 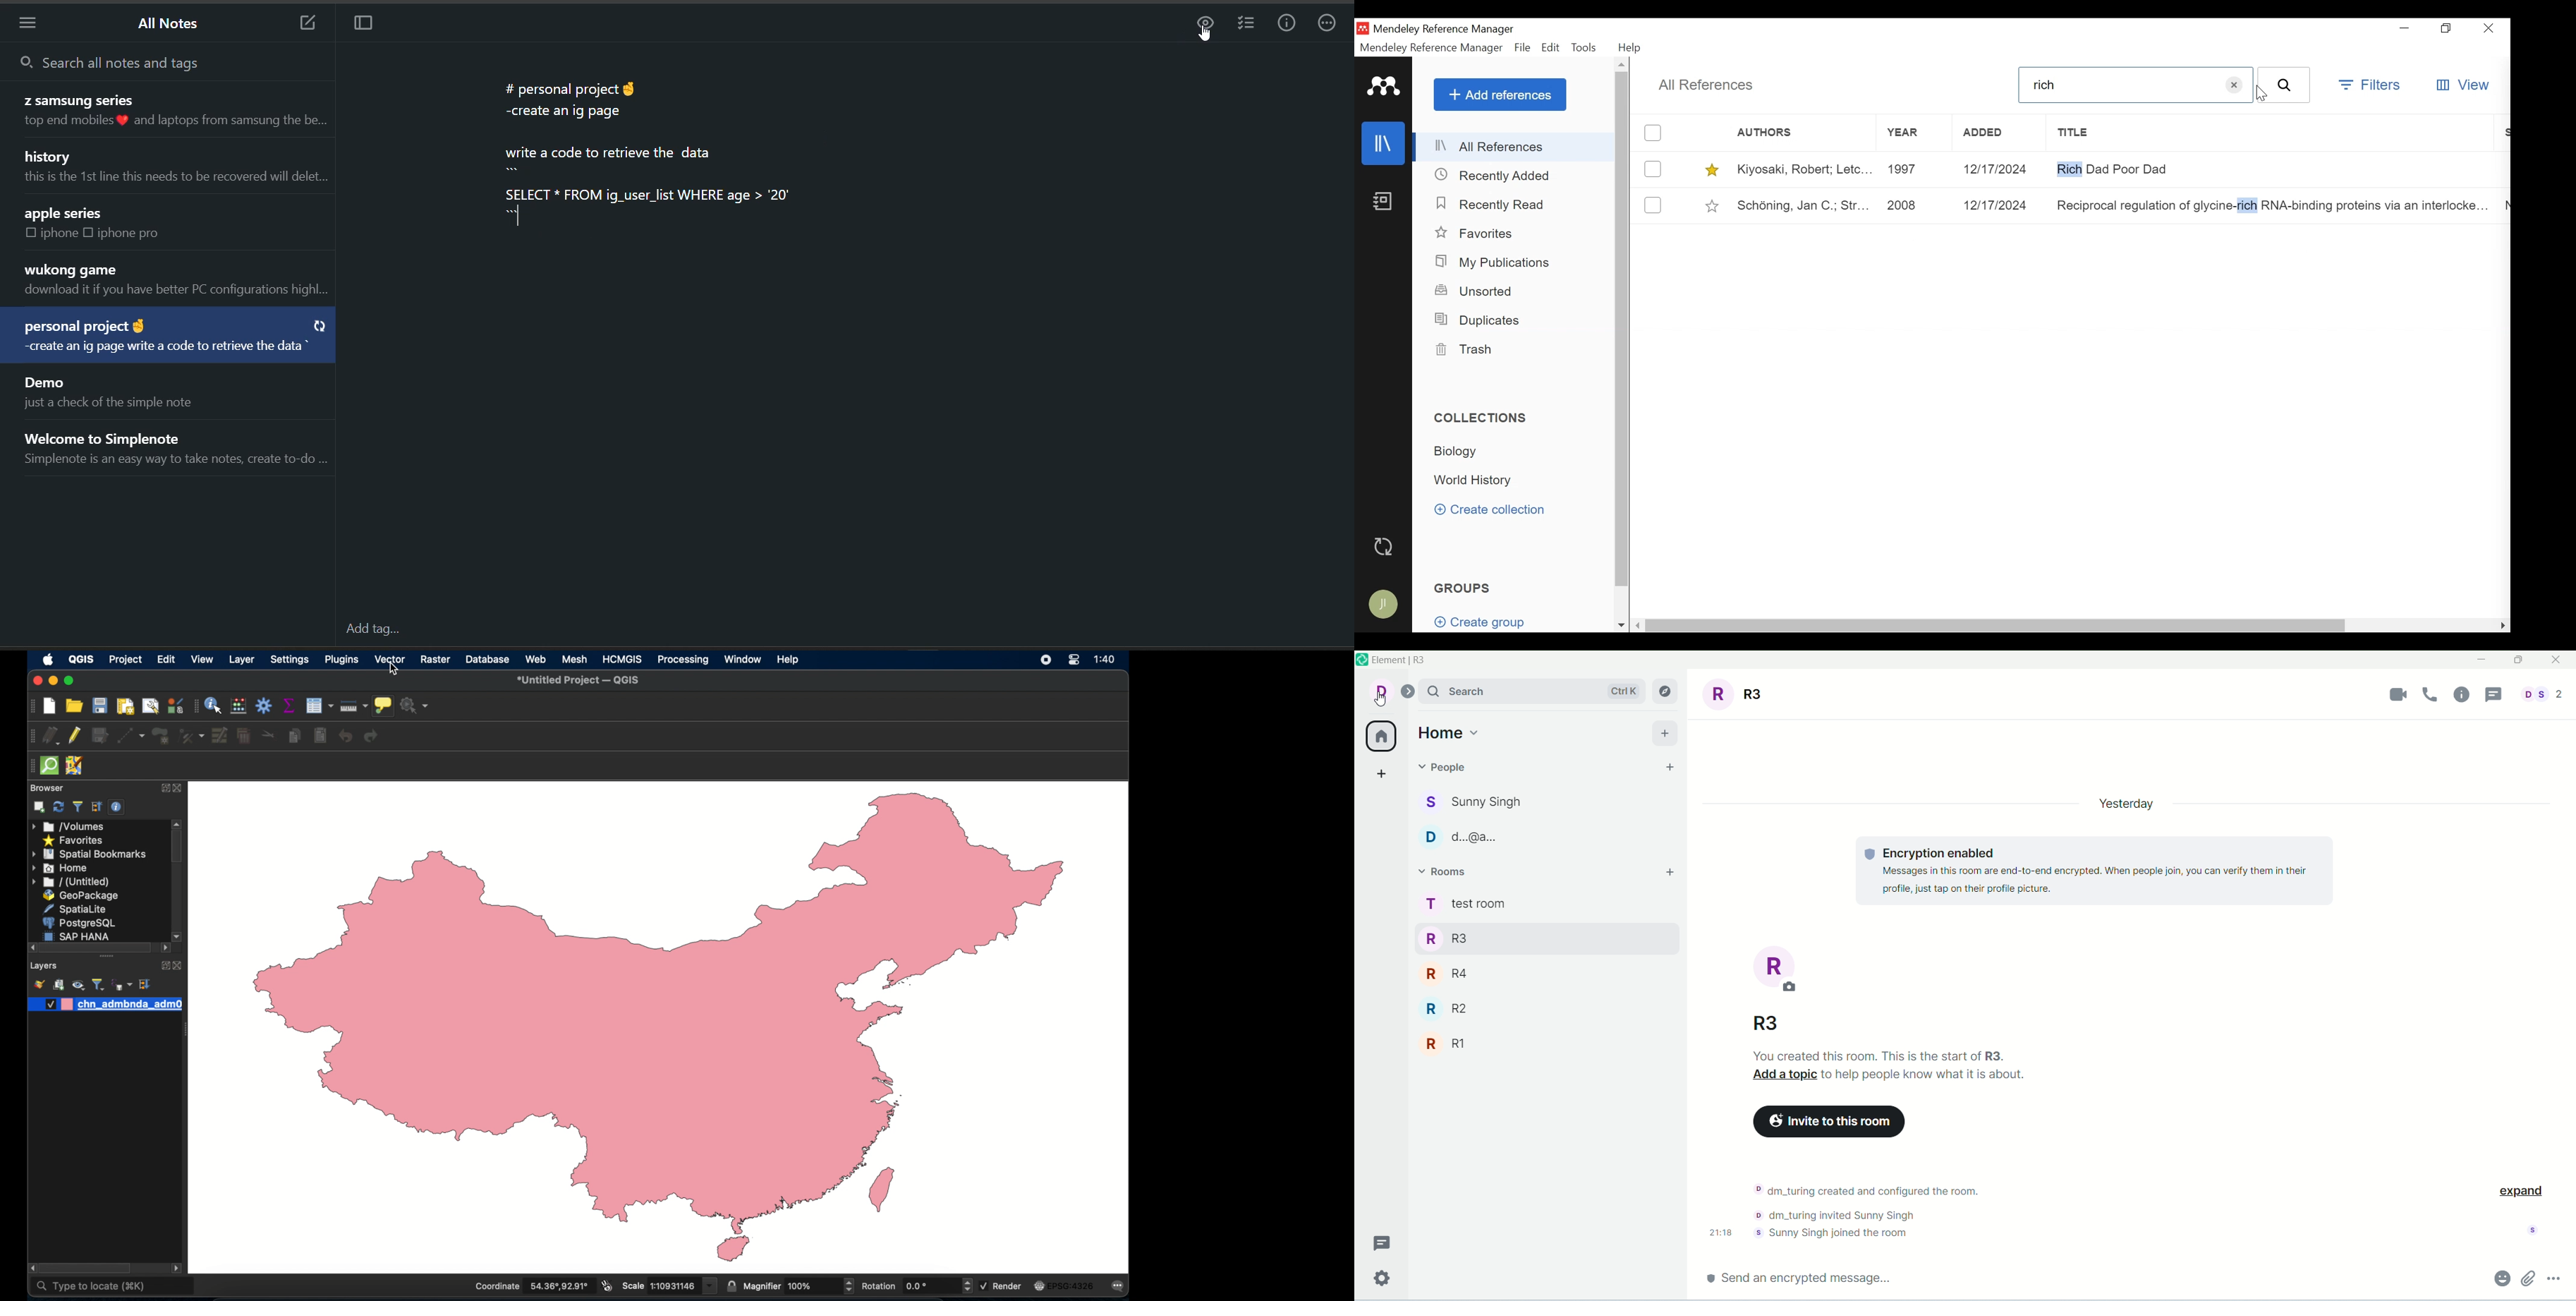 I want to click on room info, so click(x=2463, y=694).